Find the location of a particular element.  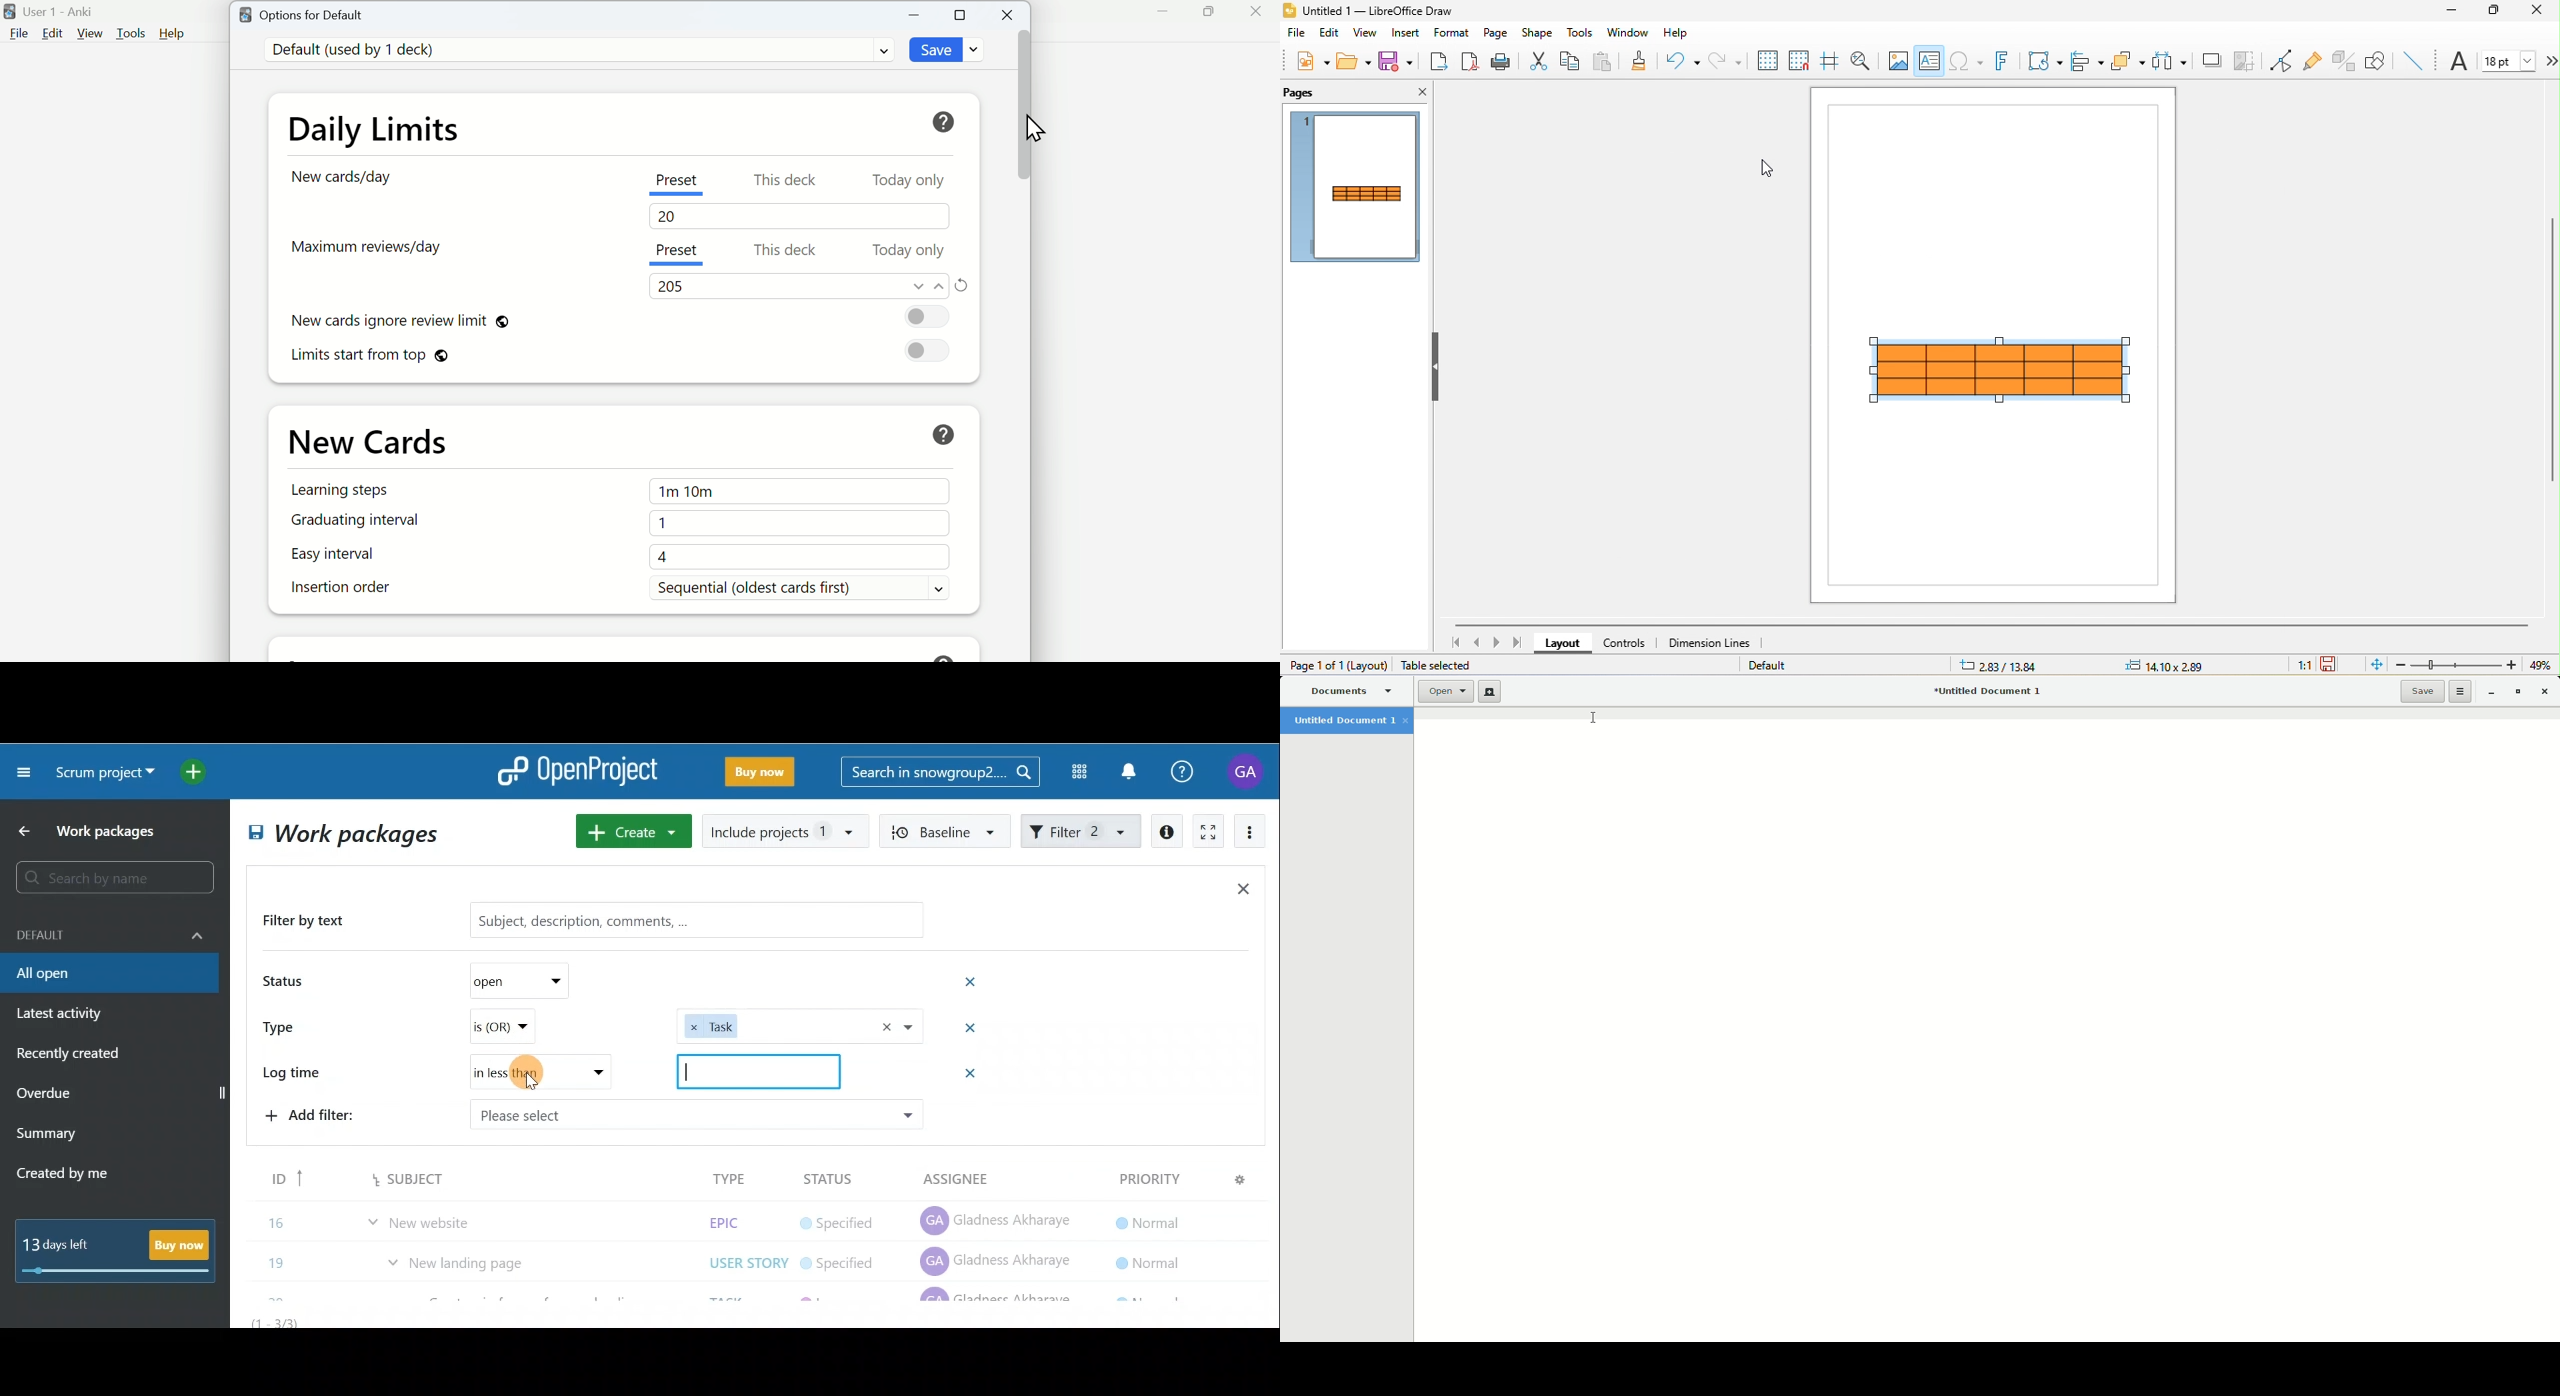

Today Only is located at coordinates (907, 183).